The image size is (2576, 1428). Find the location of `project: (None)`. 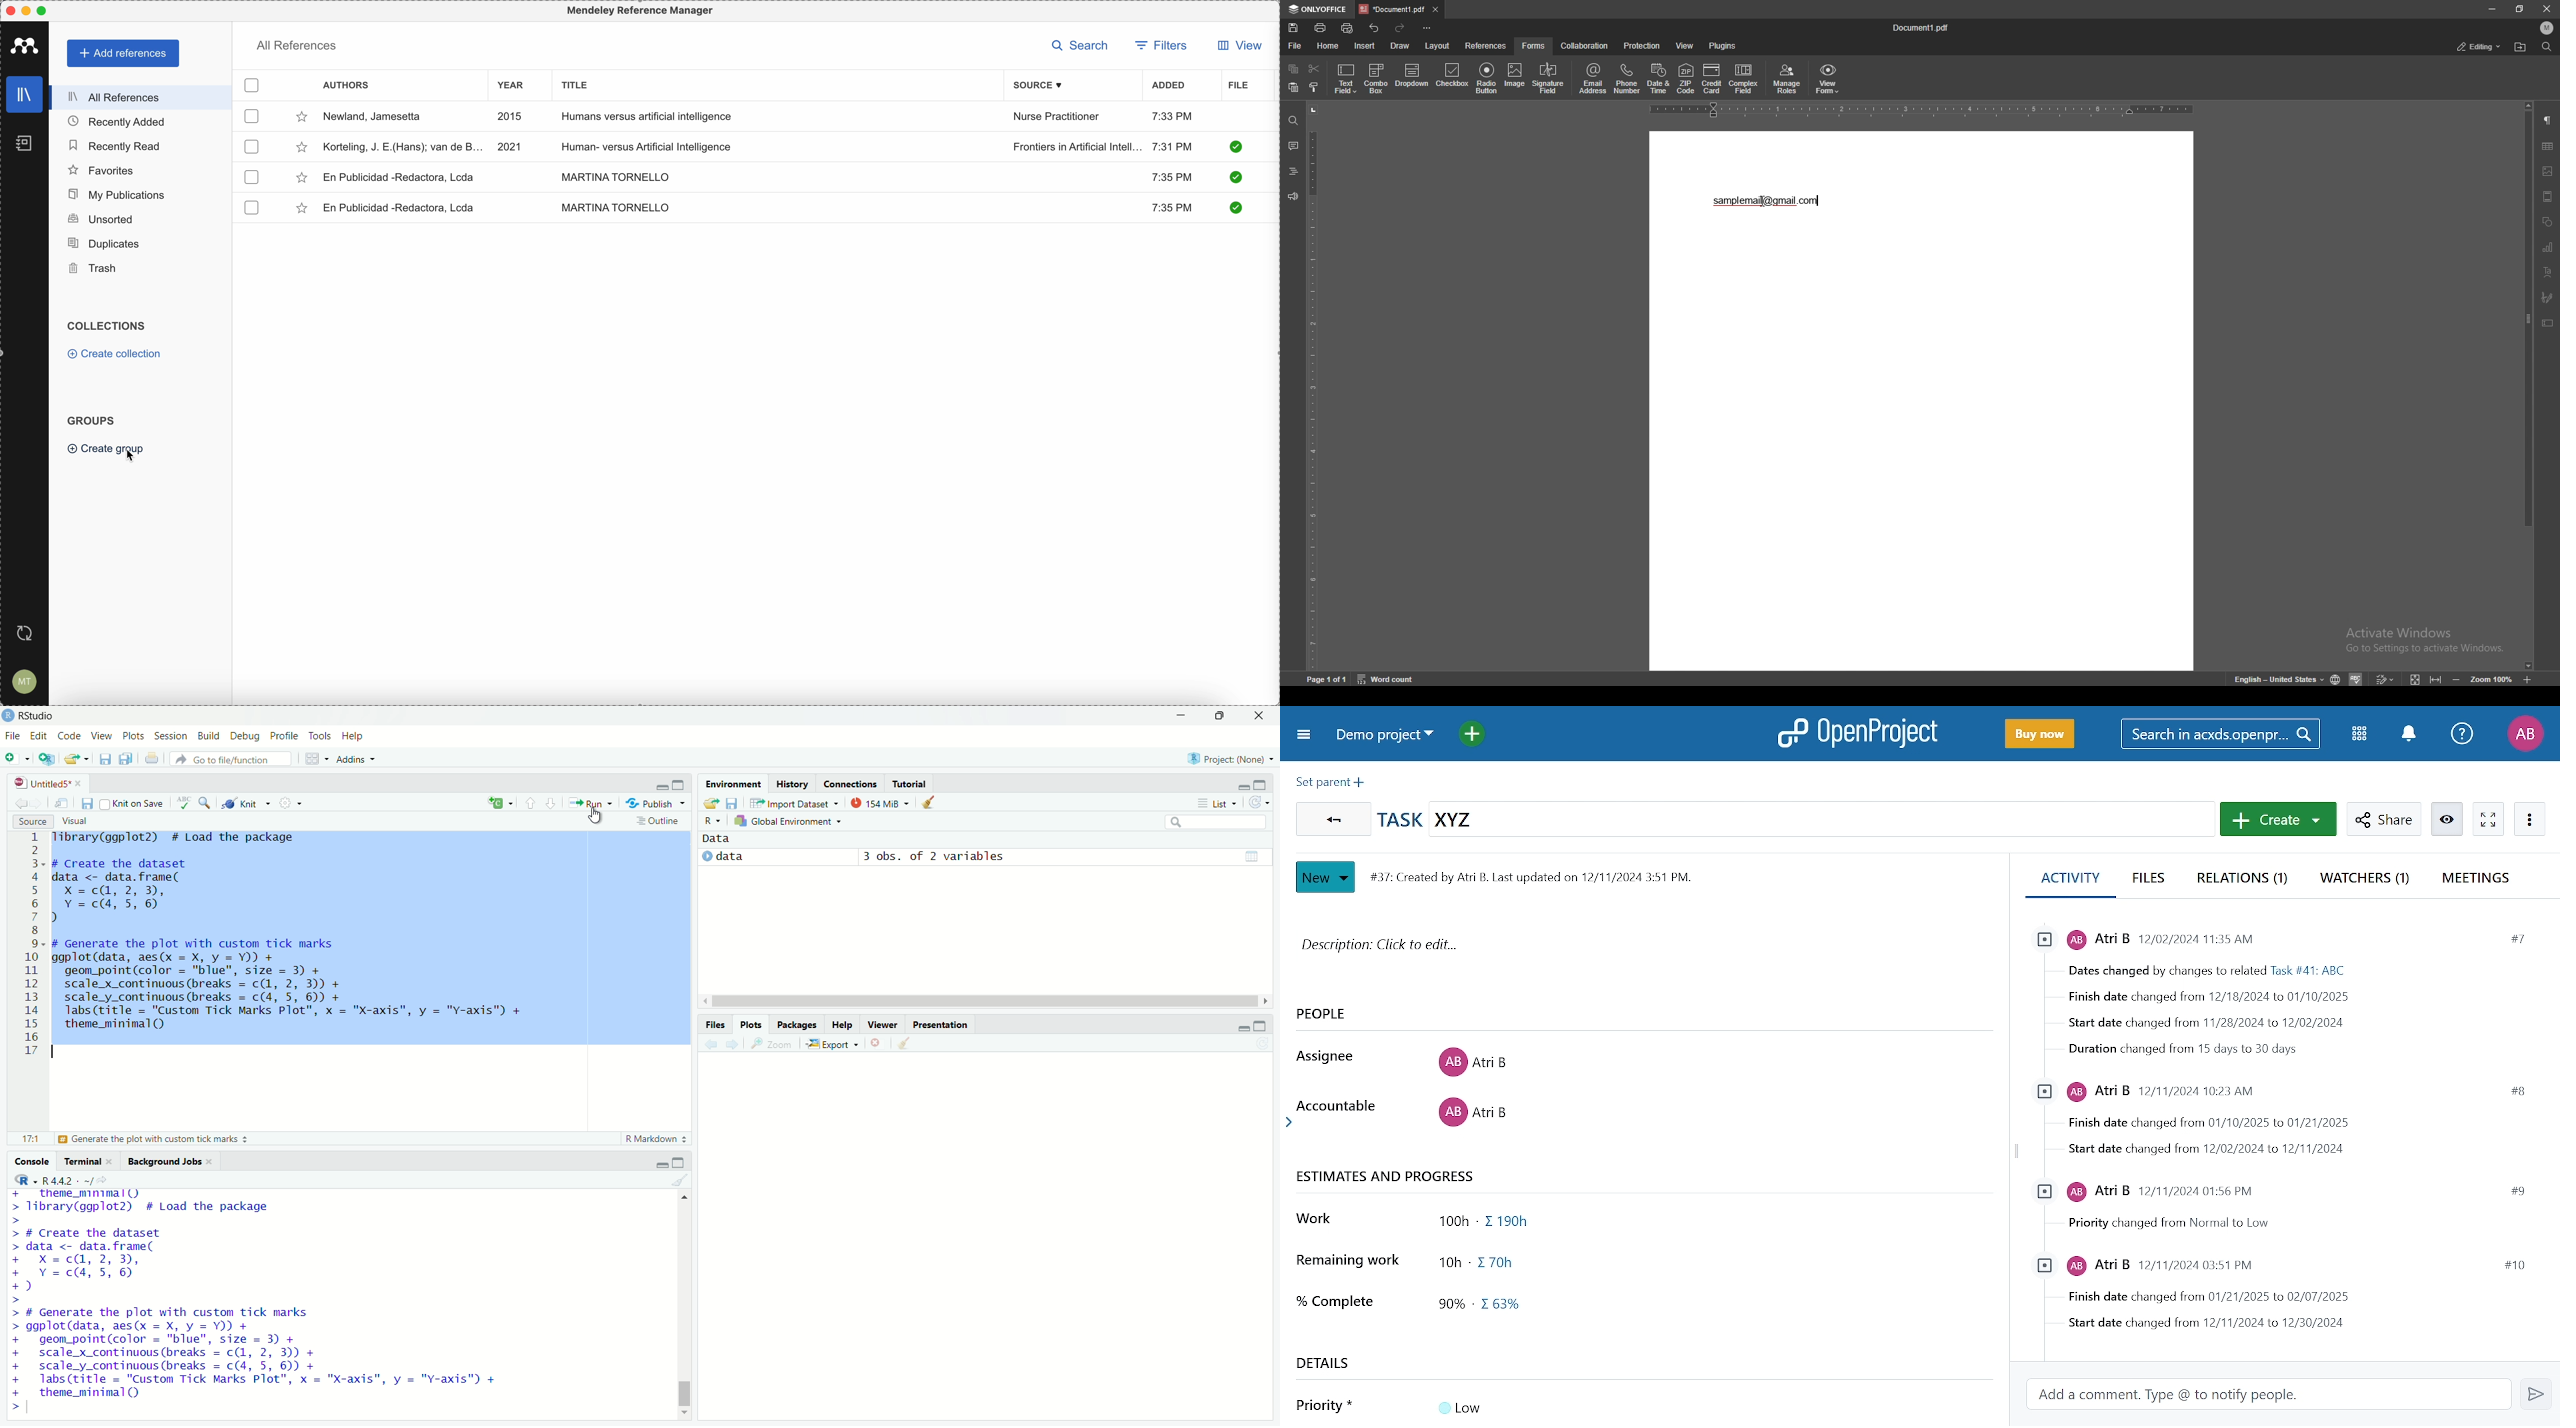

project: (None) is located at coordinates (1229, 755).